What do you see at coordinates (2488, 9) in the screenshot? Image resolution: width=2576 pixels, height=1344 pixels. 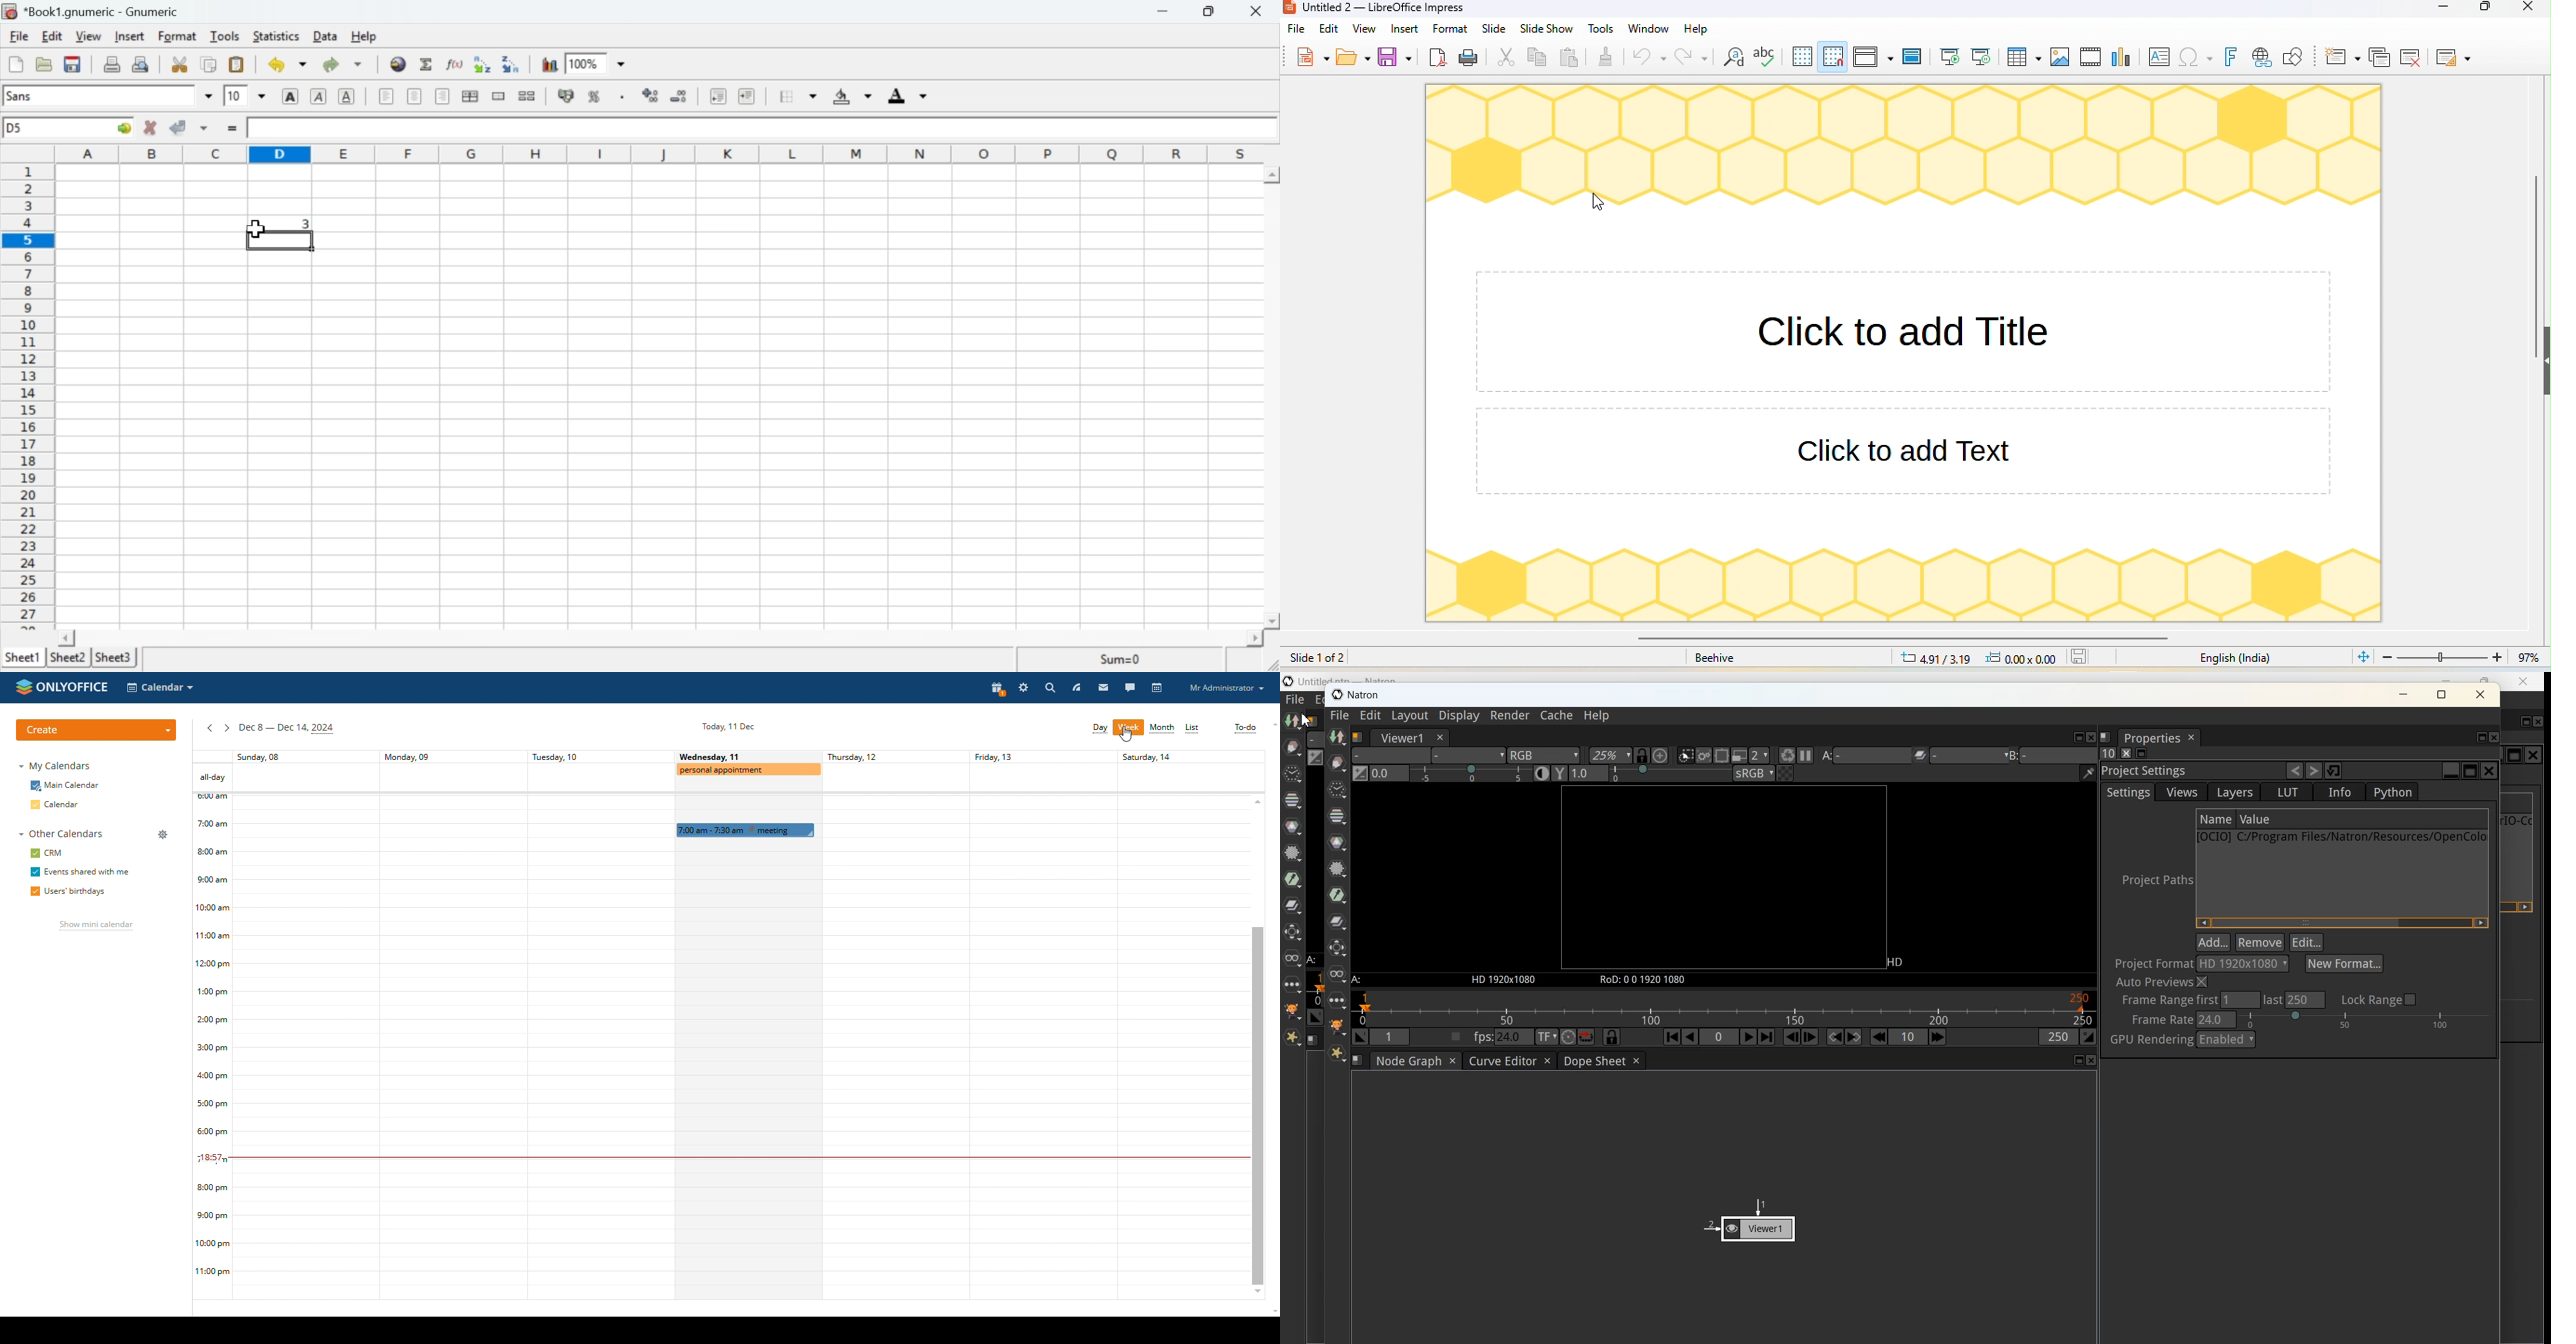 I see `maximize` at bounding box center [2488, 9].